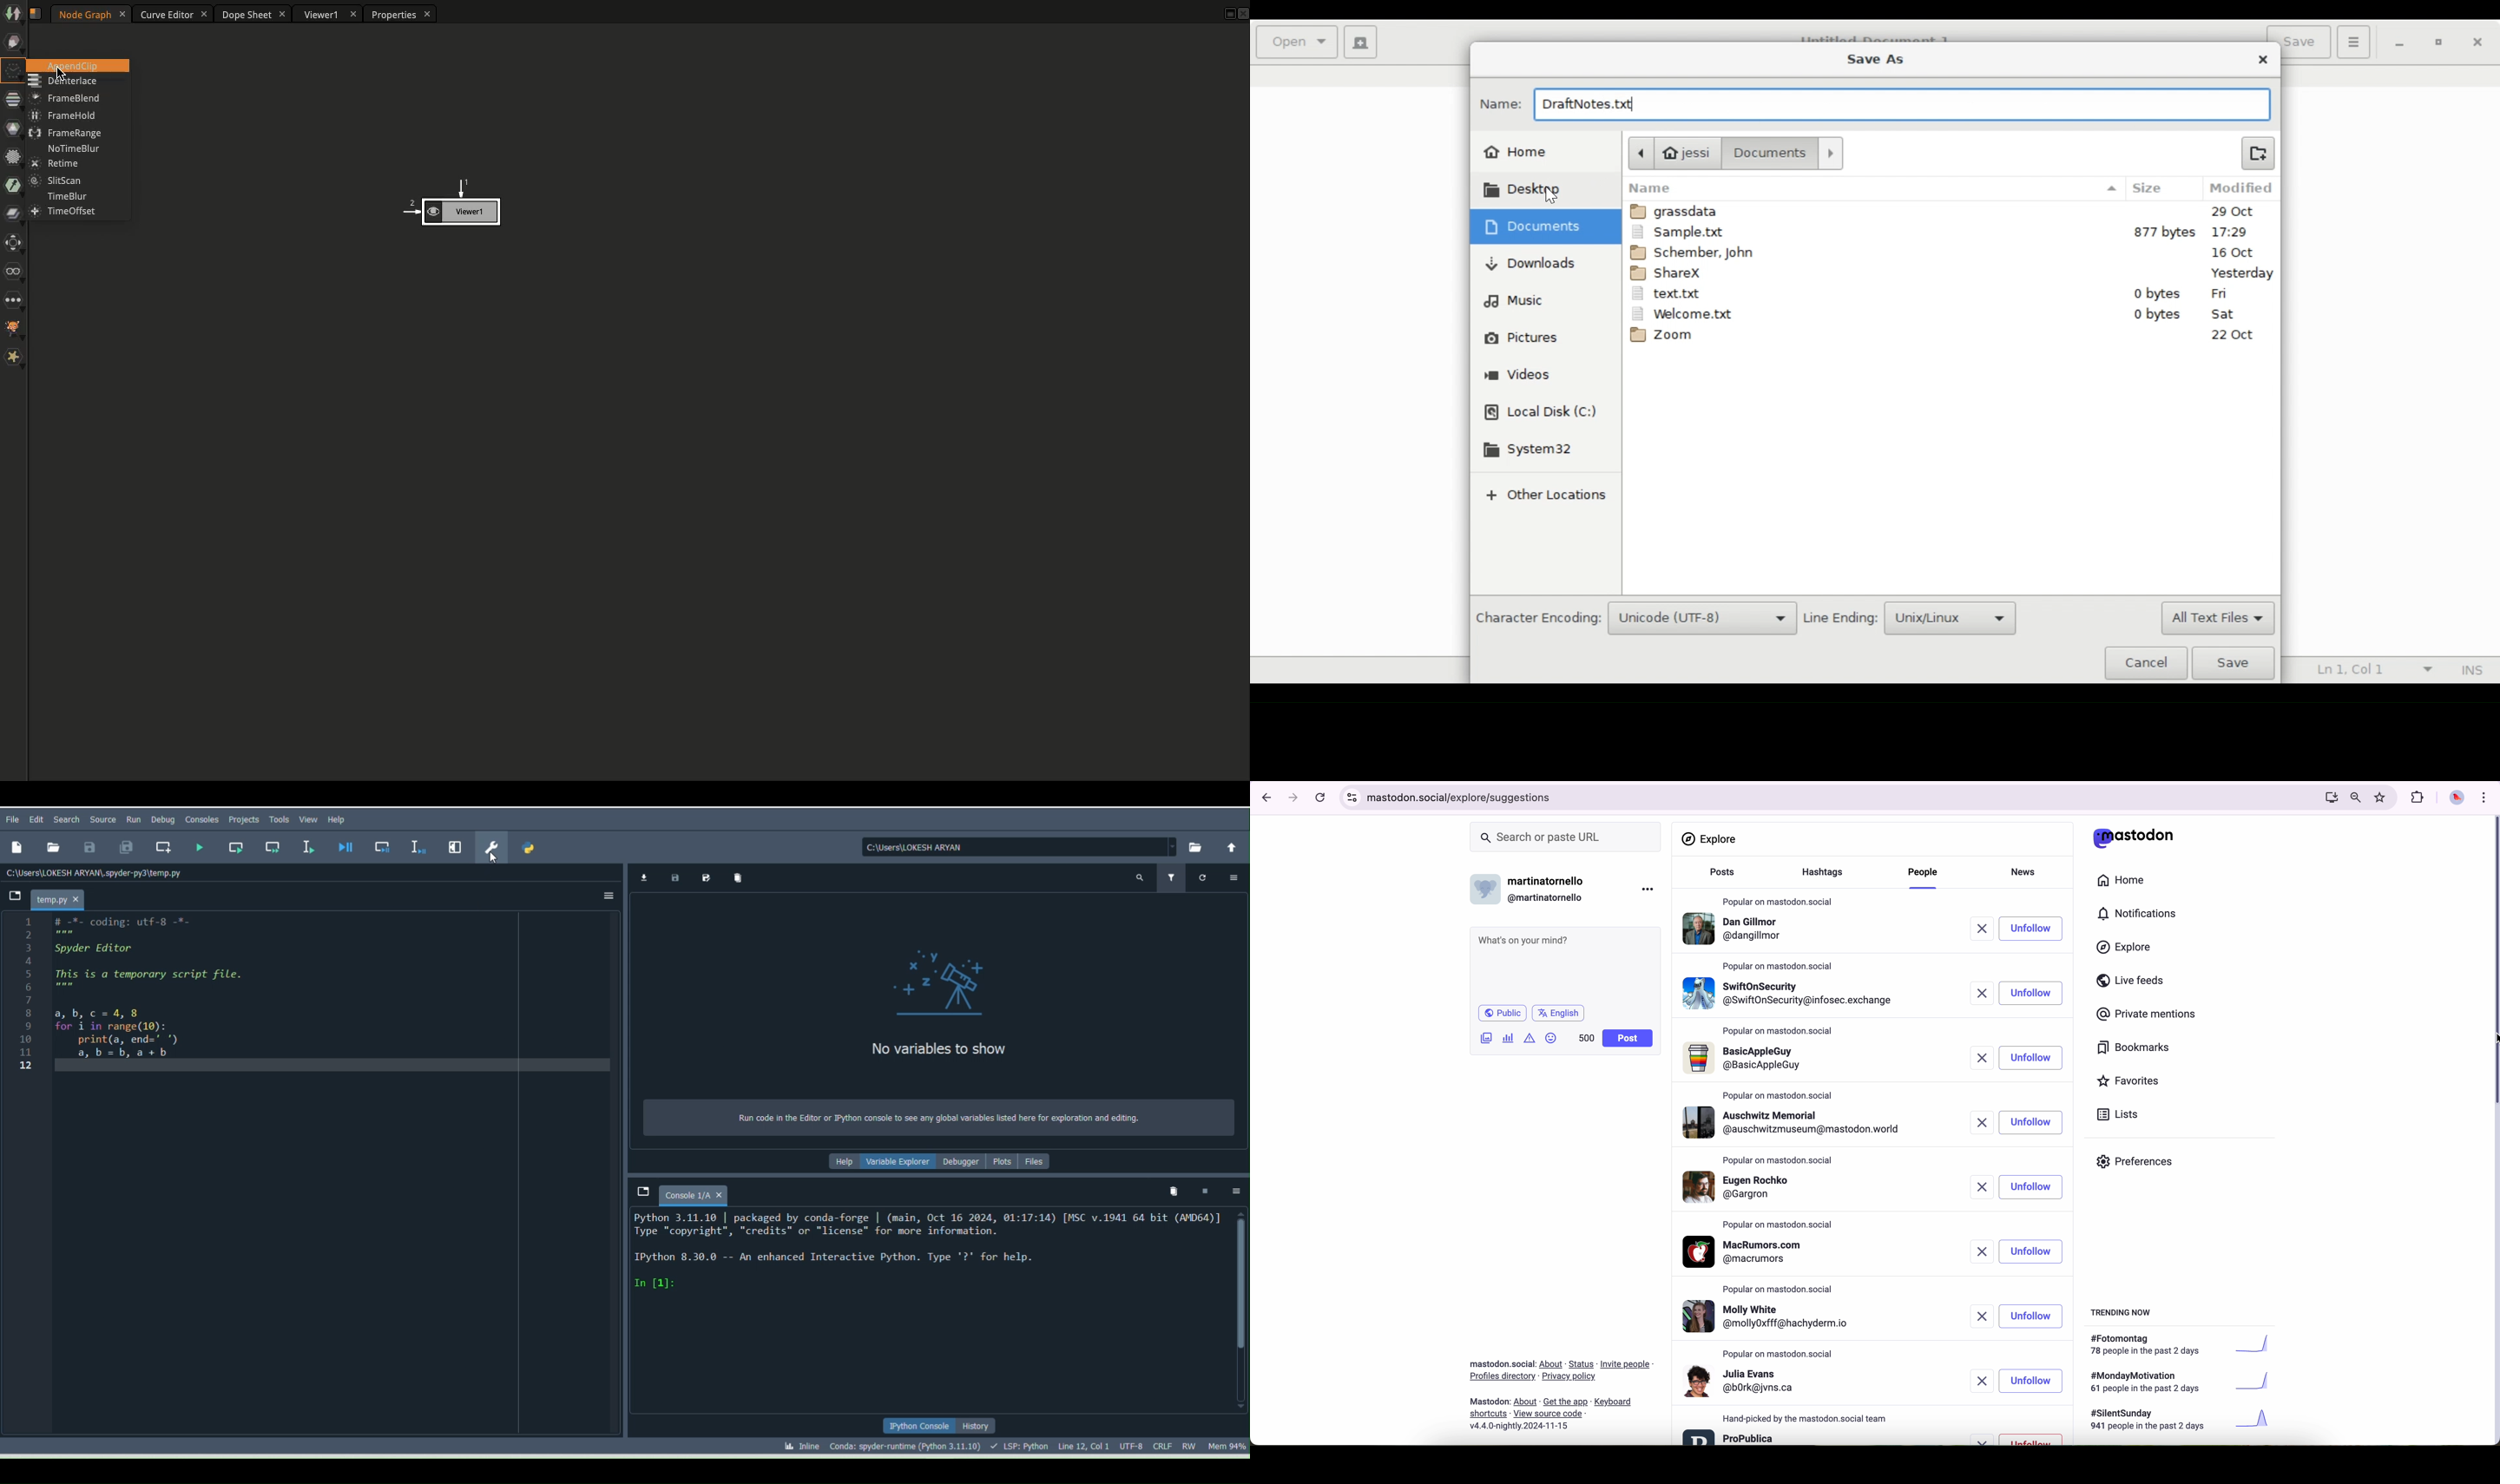 Image resolution: width=2520 pixels, height=1484 pixels. I want to click on Run file (F5), so click(200, 847).